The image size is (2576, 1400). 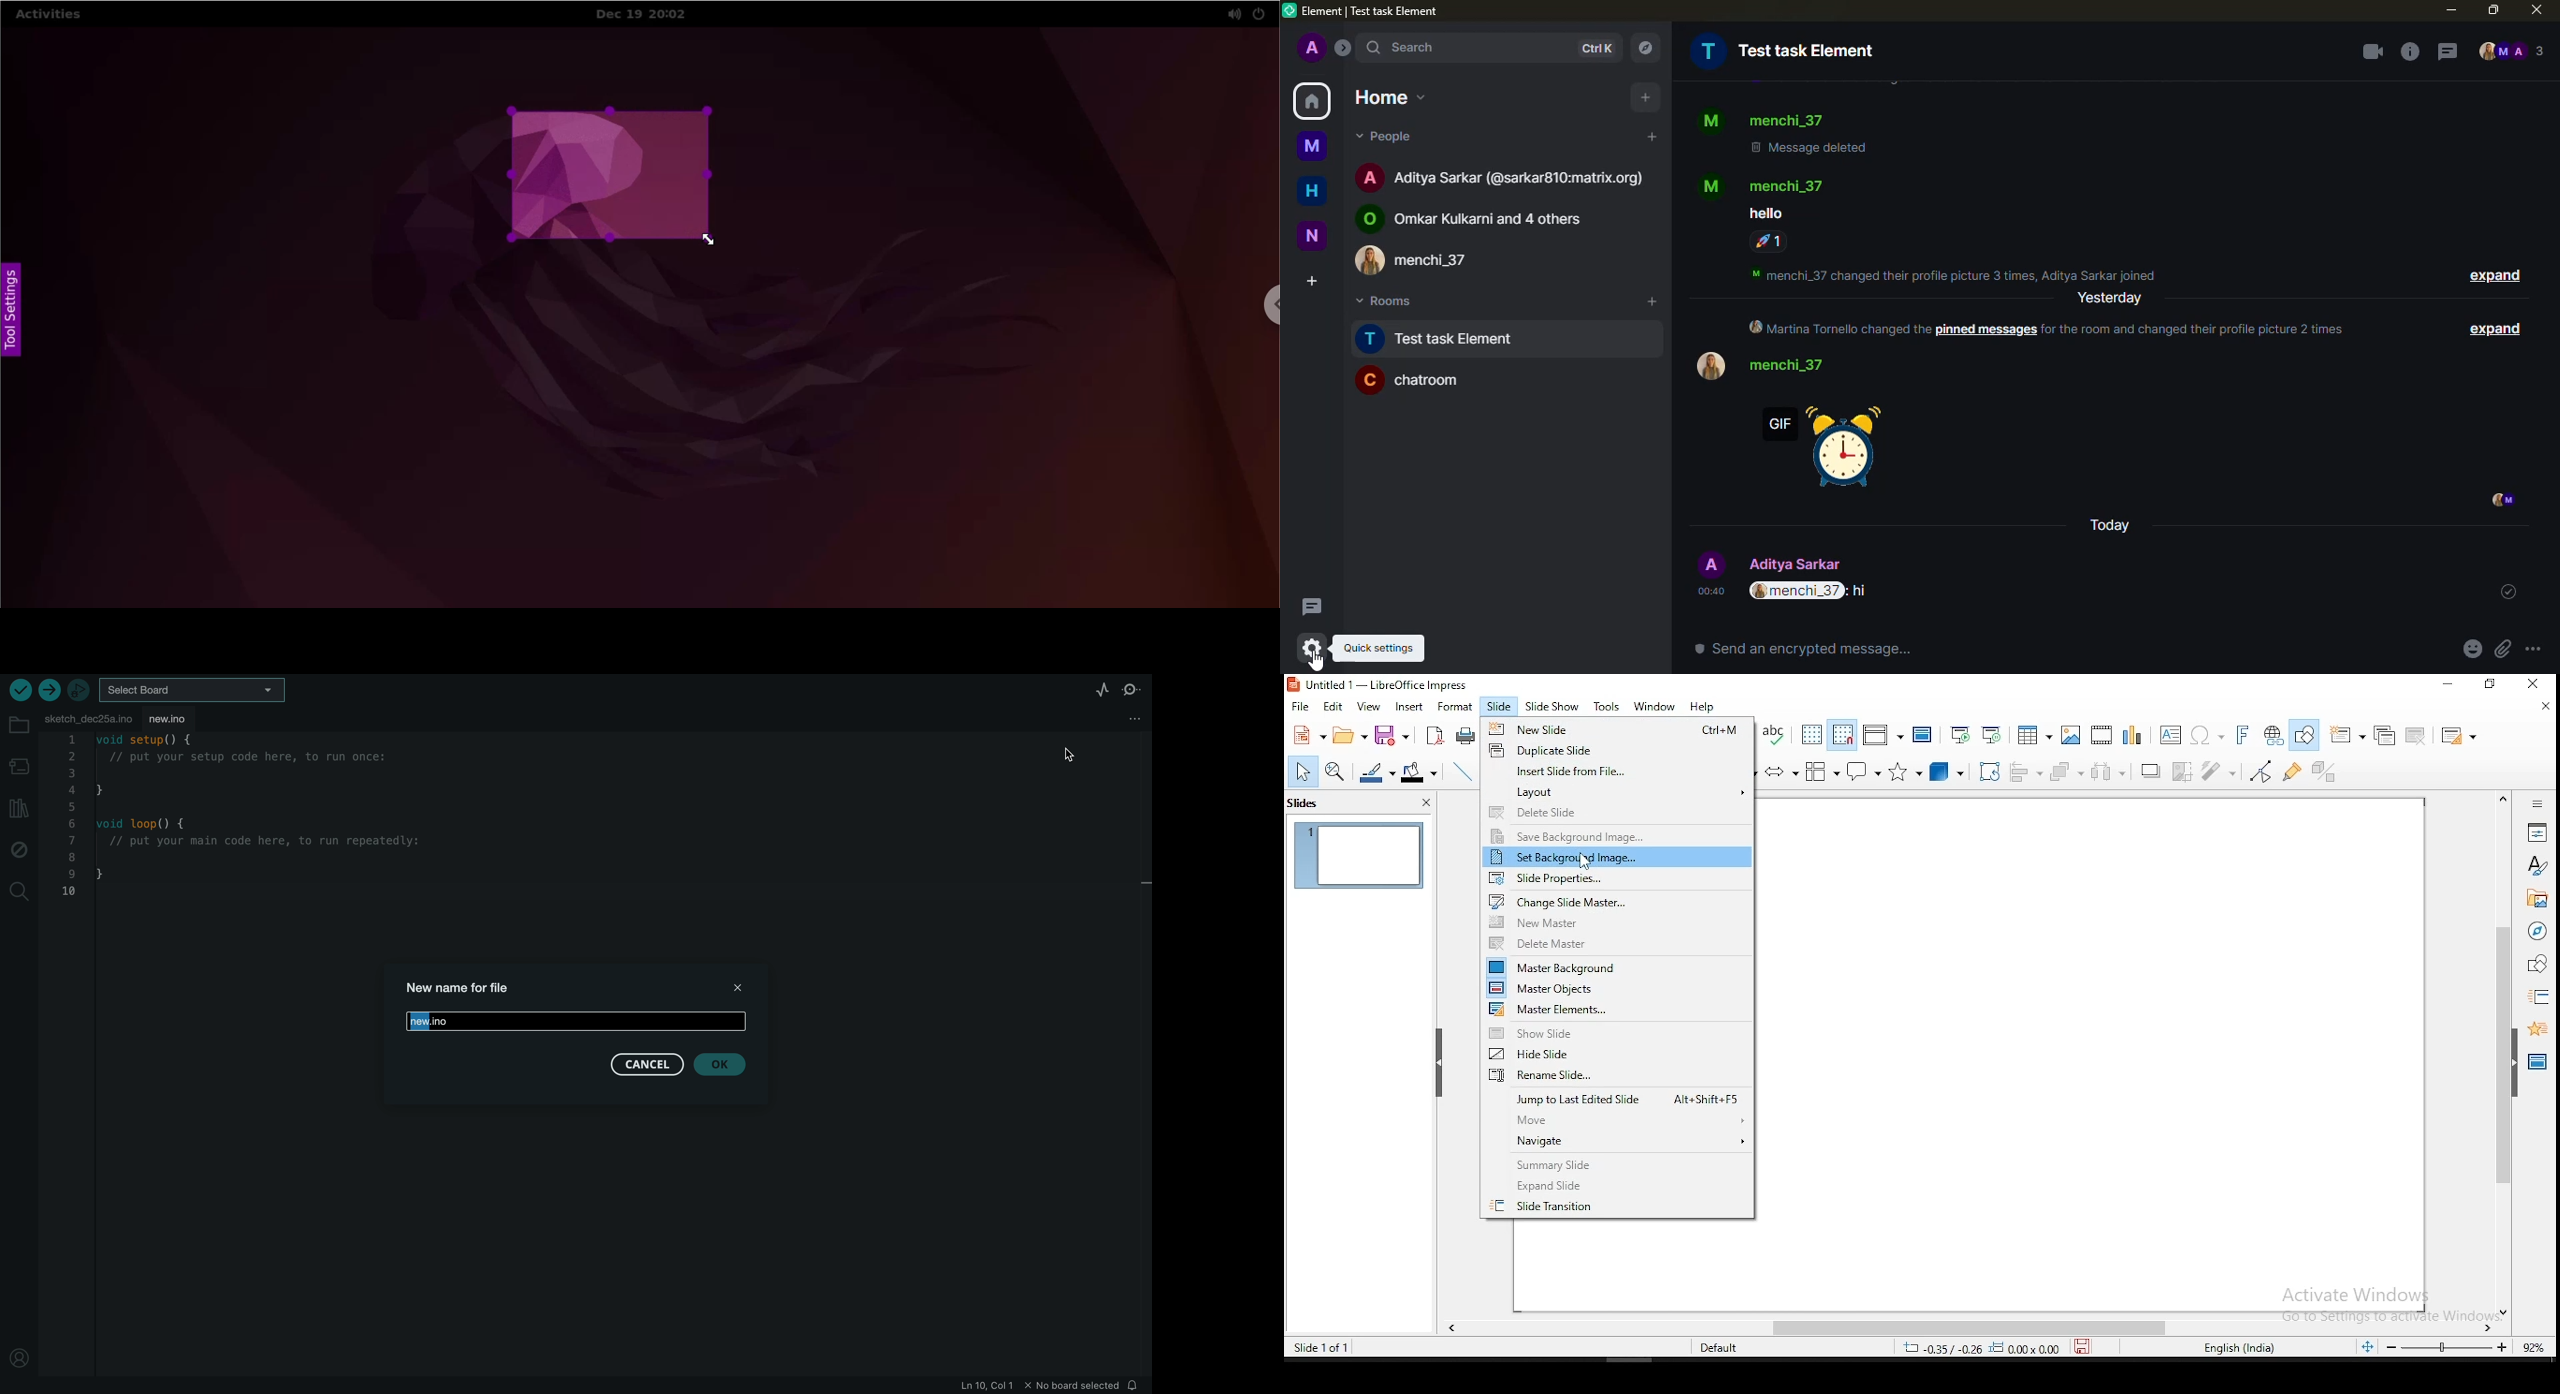 What do you see at coordinates (2071, 733) in the screenshot?
I see `images` at bounding box center [2071, 733].